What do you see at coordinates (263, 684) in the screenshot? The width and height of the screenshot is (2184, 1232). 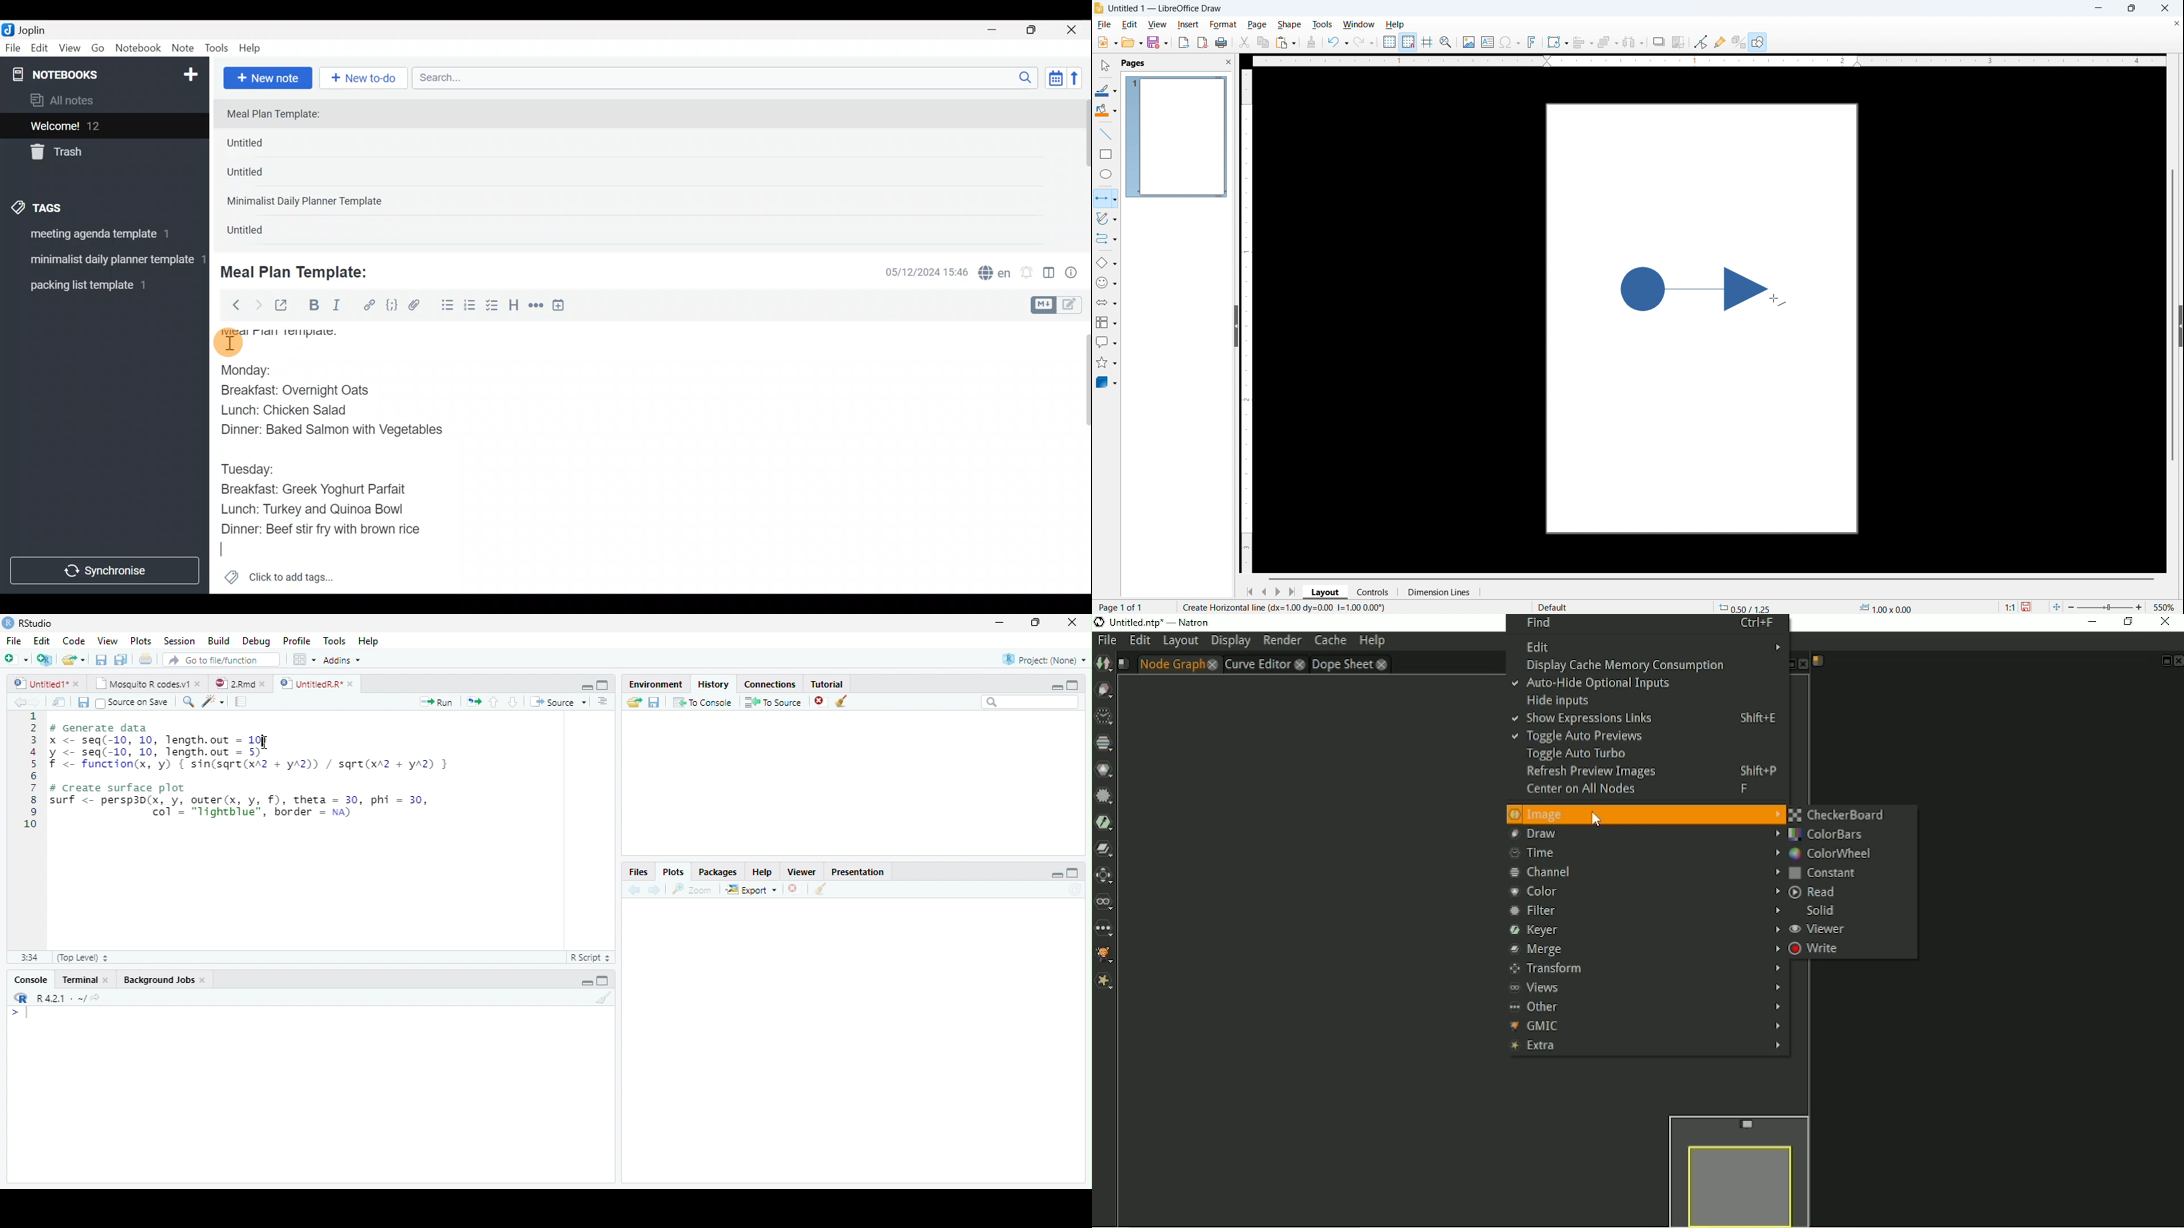 I see `close` at bounding box center [263, 684].